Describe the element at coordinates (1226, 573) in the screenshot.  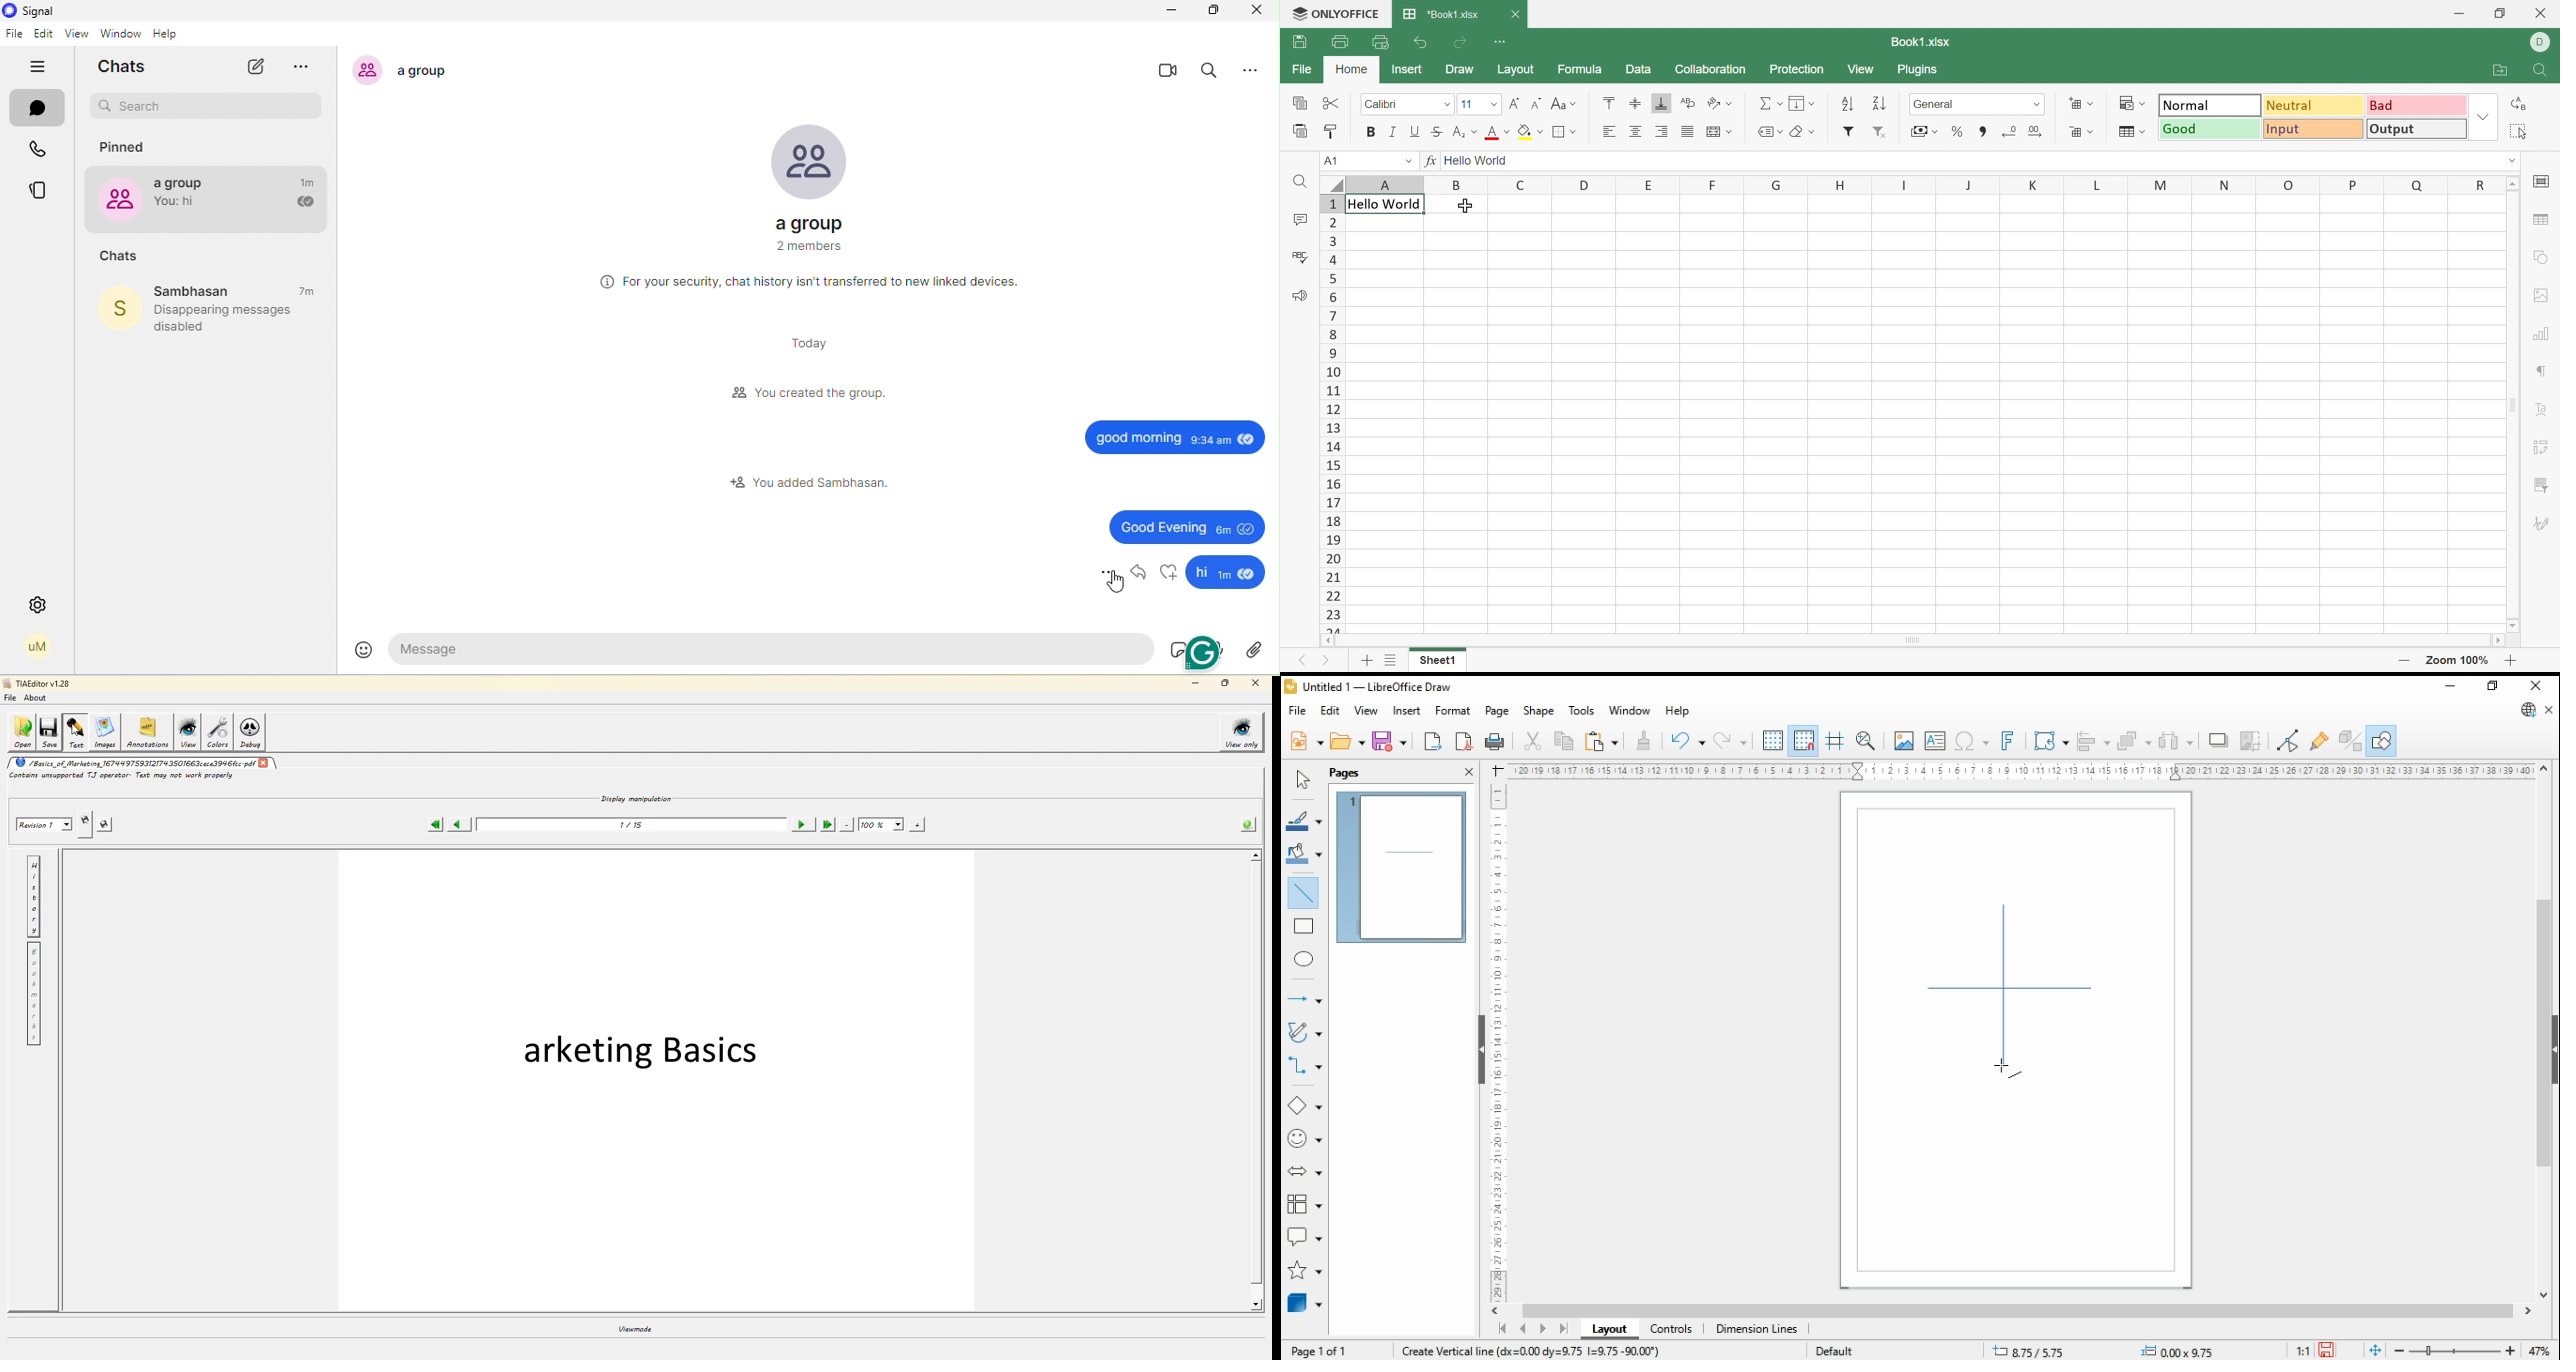
I see `hi` at that location.